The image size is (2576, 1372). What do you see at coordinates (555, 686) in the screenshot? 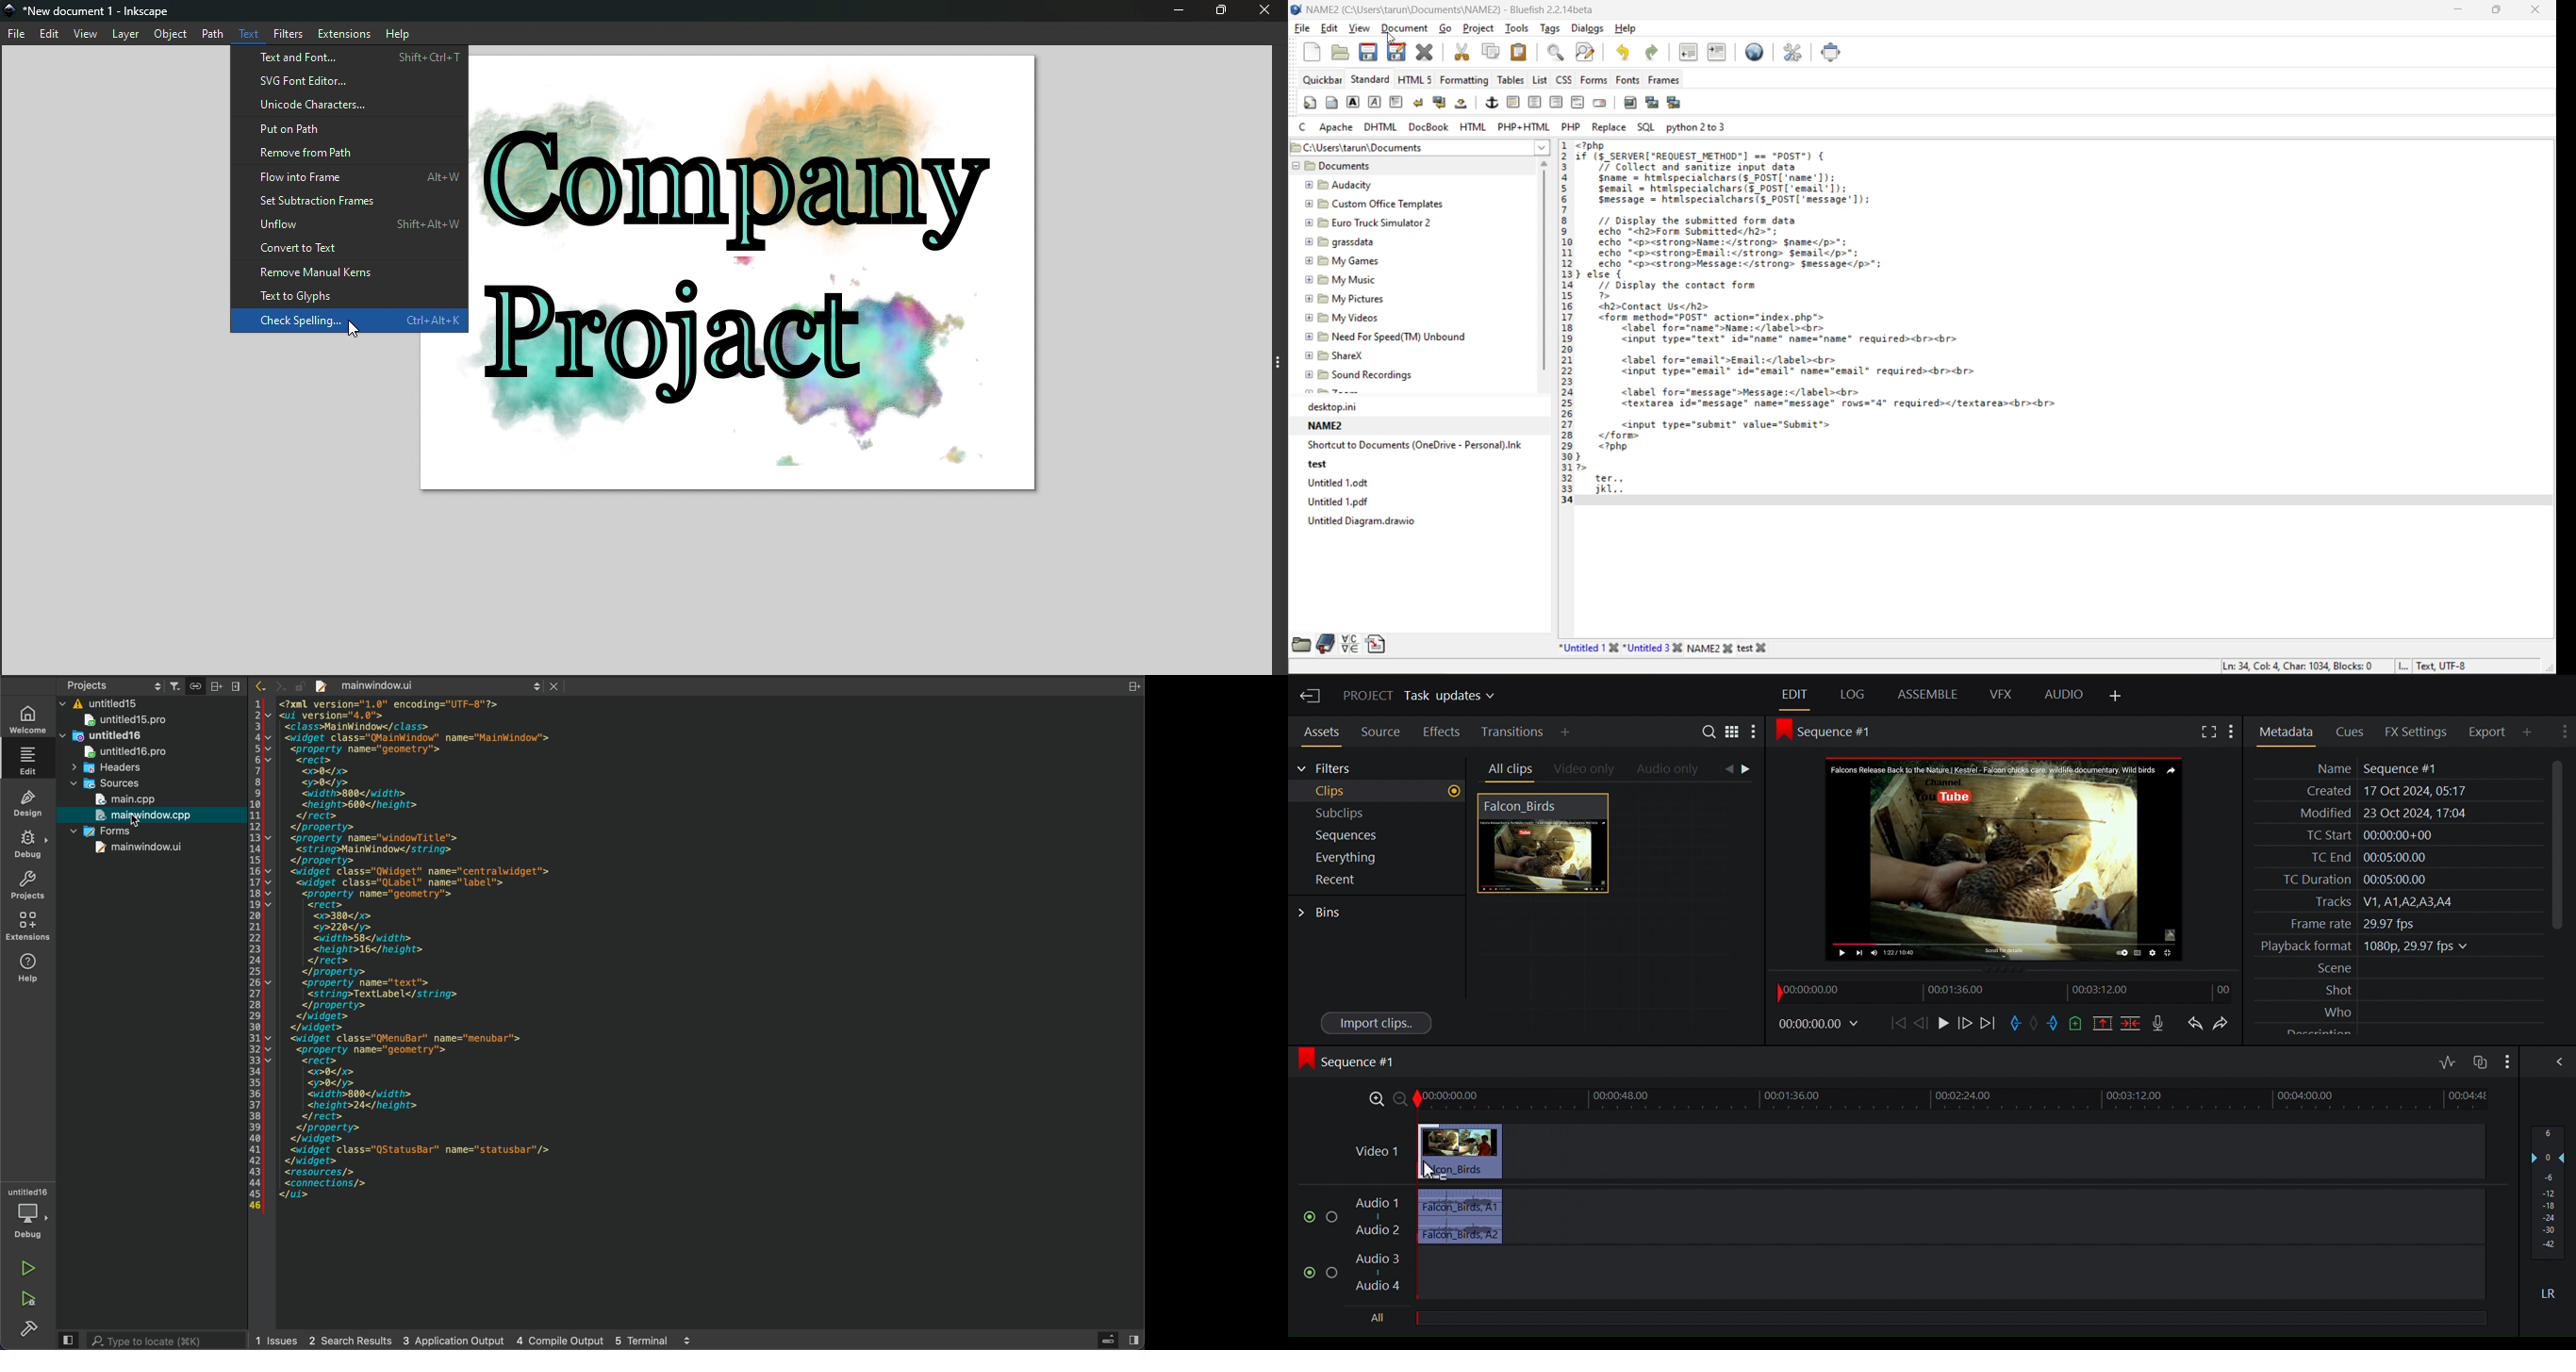
I see `close` at bounding box center [555, 686].